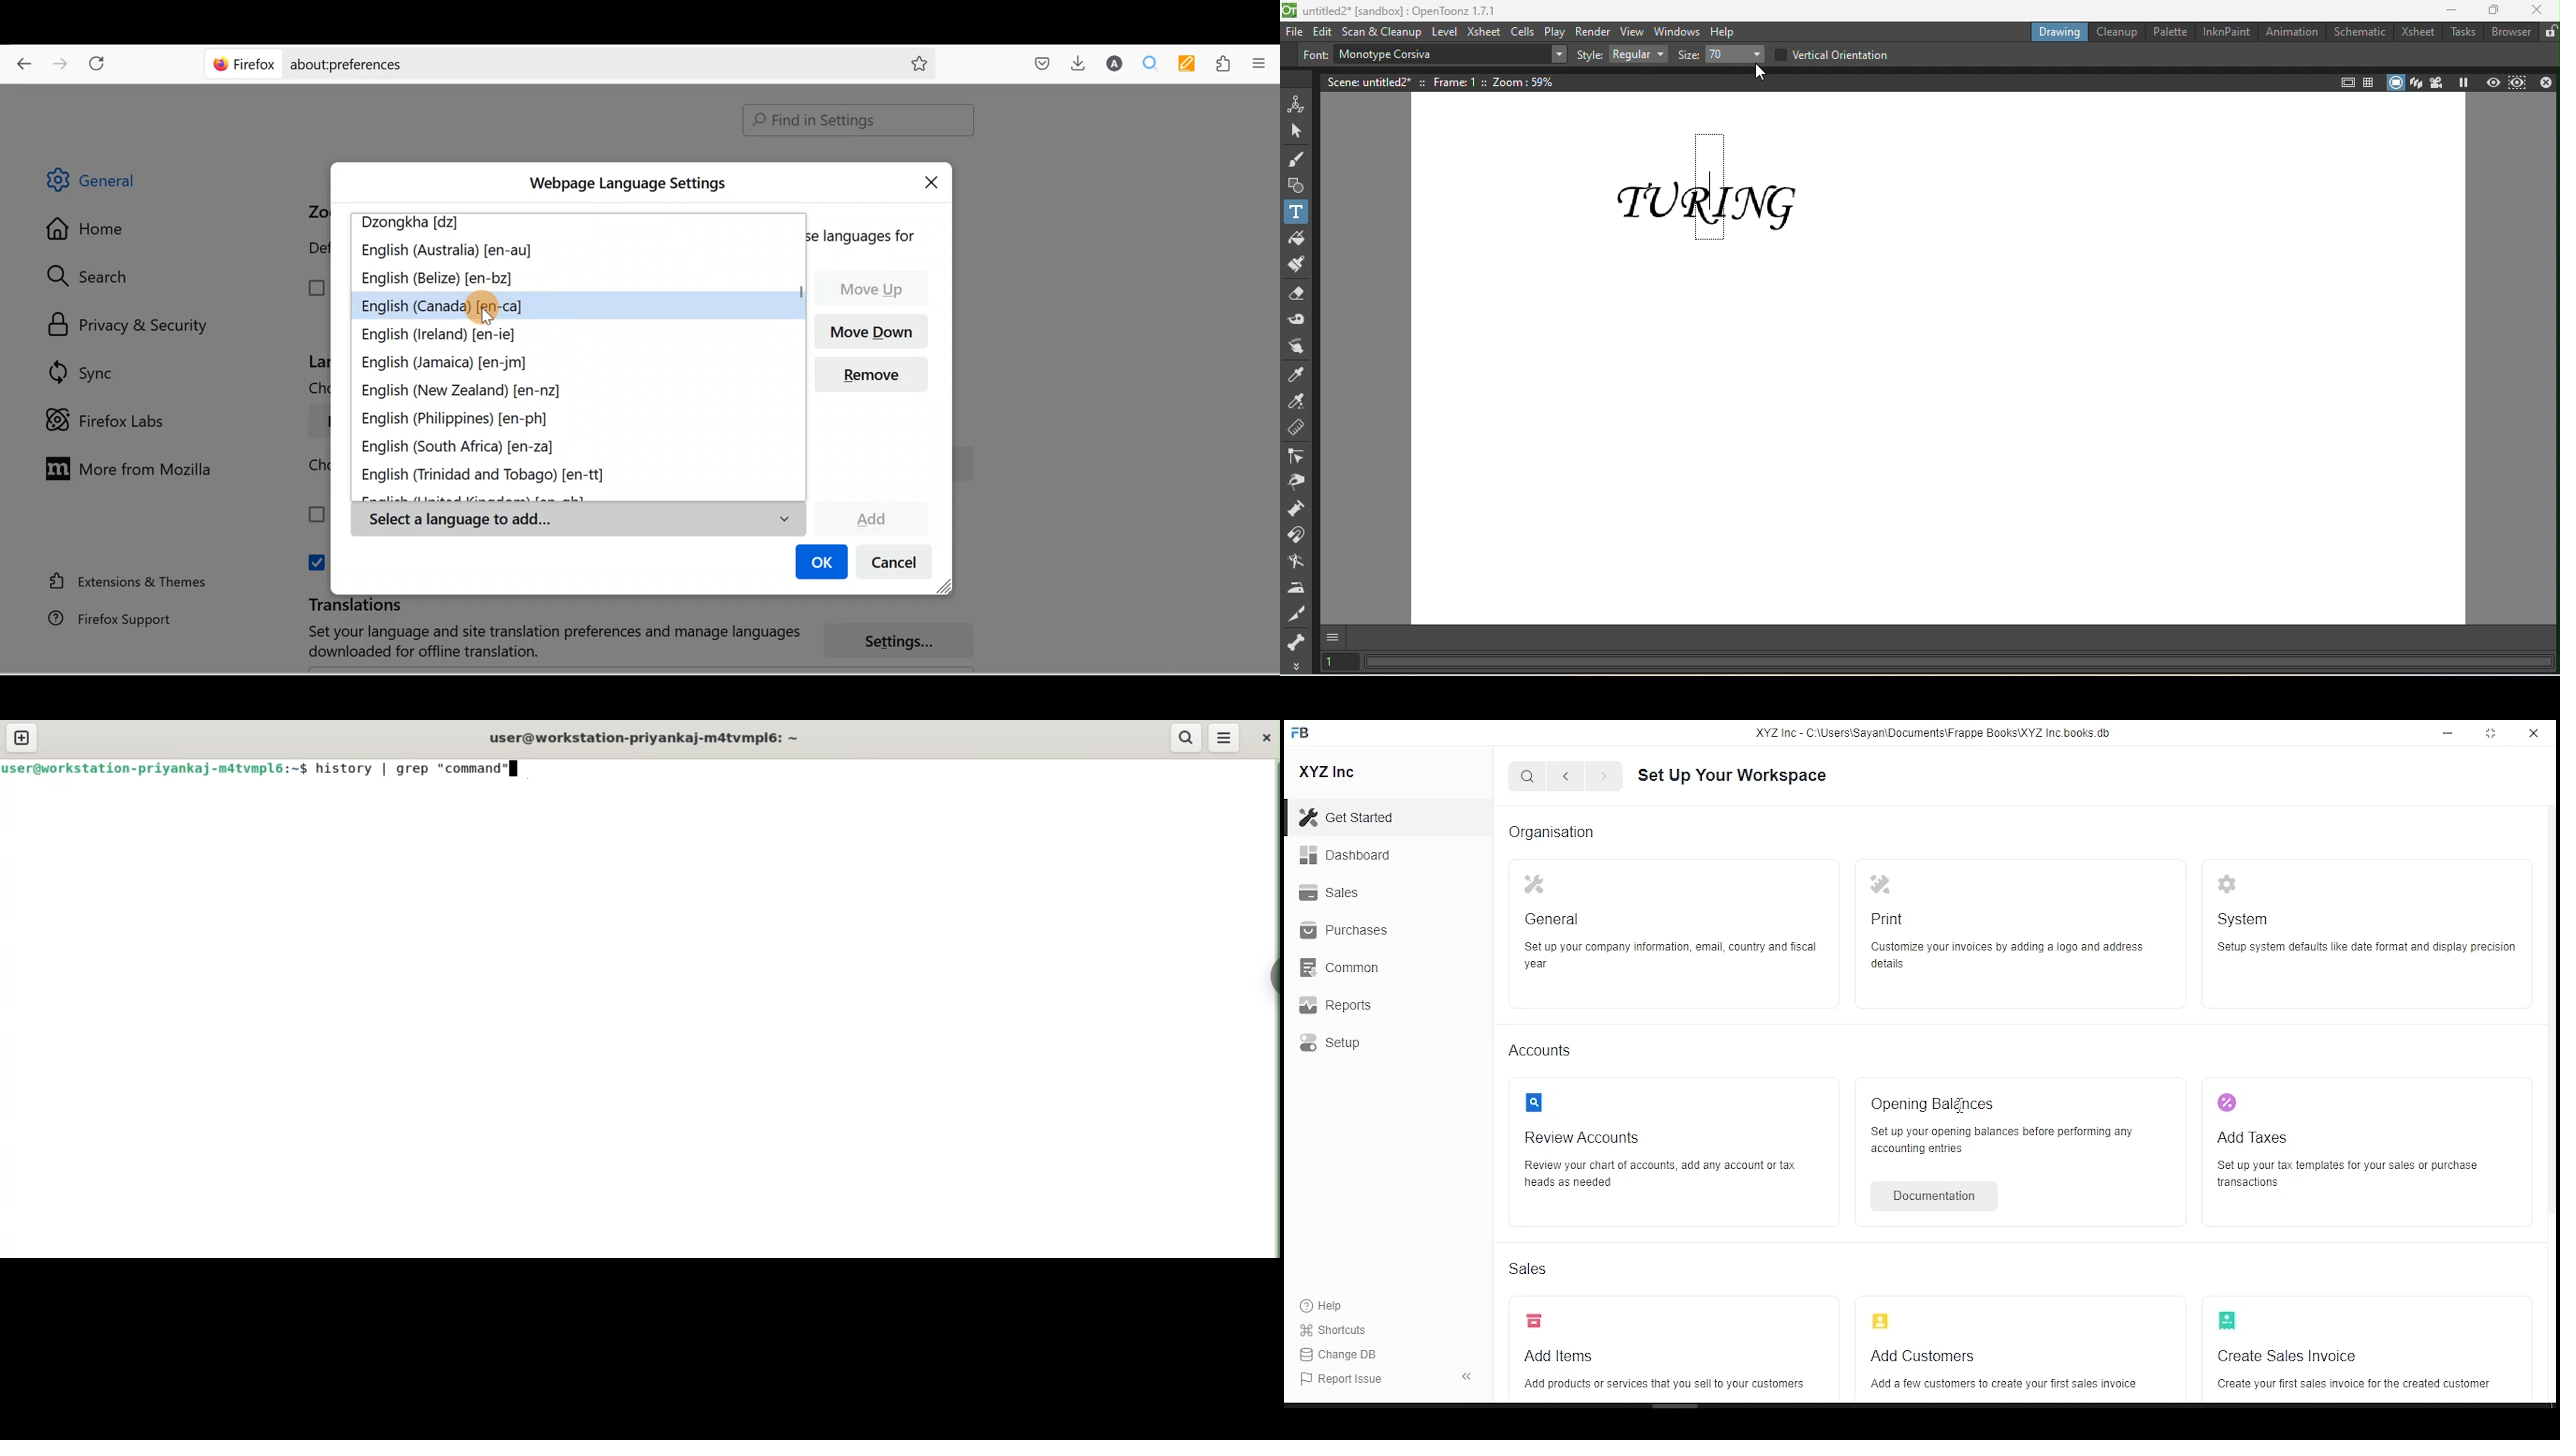 The height and width of the screenshot is (1456, 2576). What do you see at coordinates (859, 120) in the screenshot?
I see `Find in Settings` at bounding box center [859, 120].